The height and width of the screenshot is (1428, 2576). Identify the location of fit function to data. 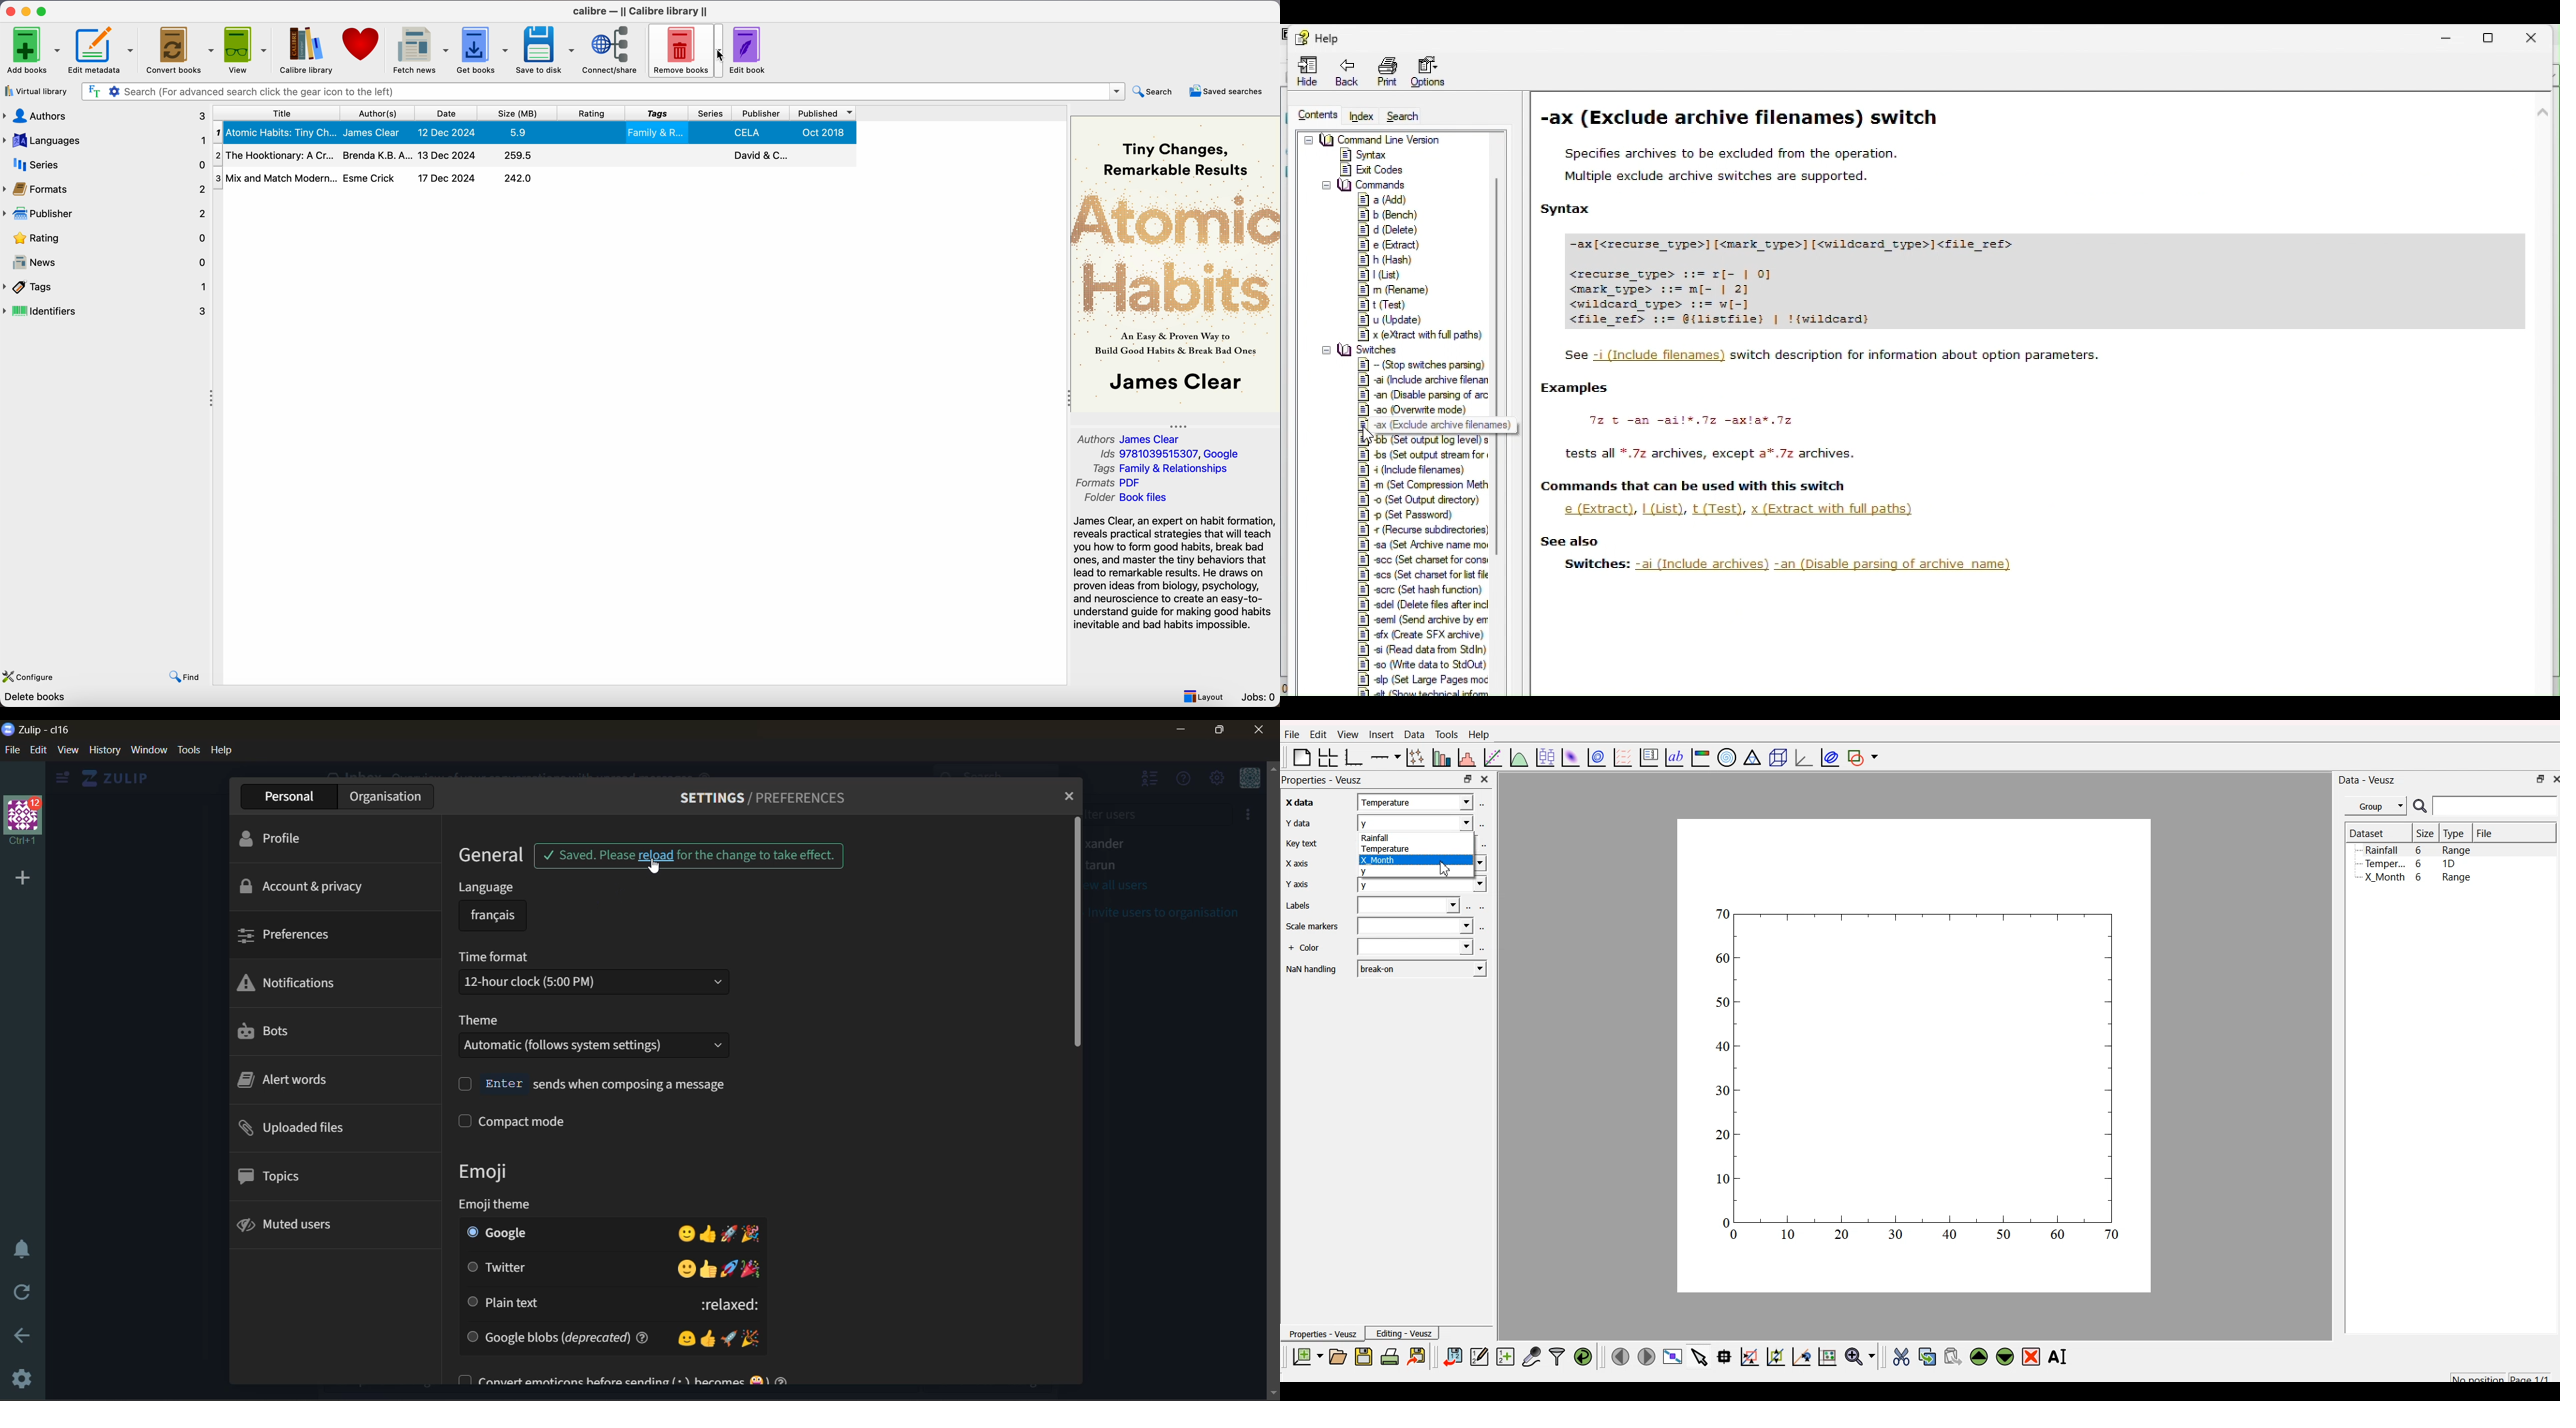
(1493, 758).